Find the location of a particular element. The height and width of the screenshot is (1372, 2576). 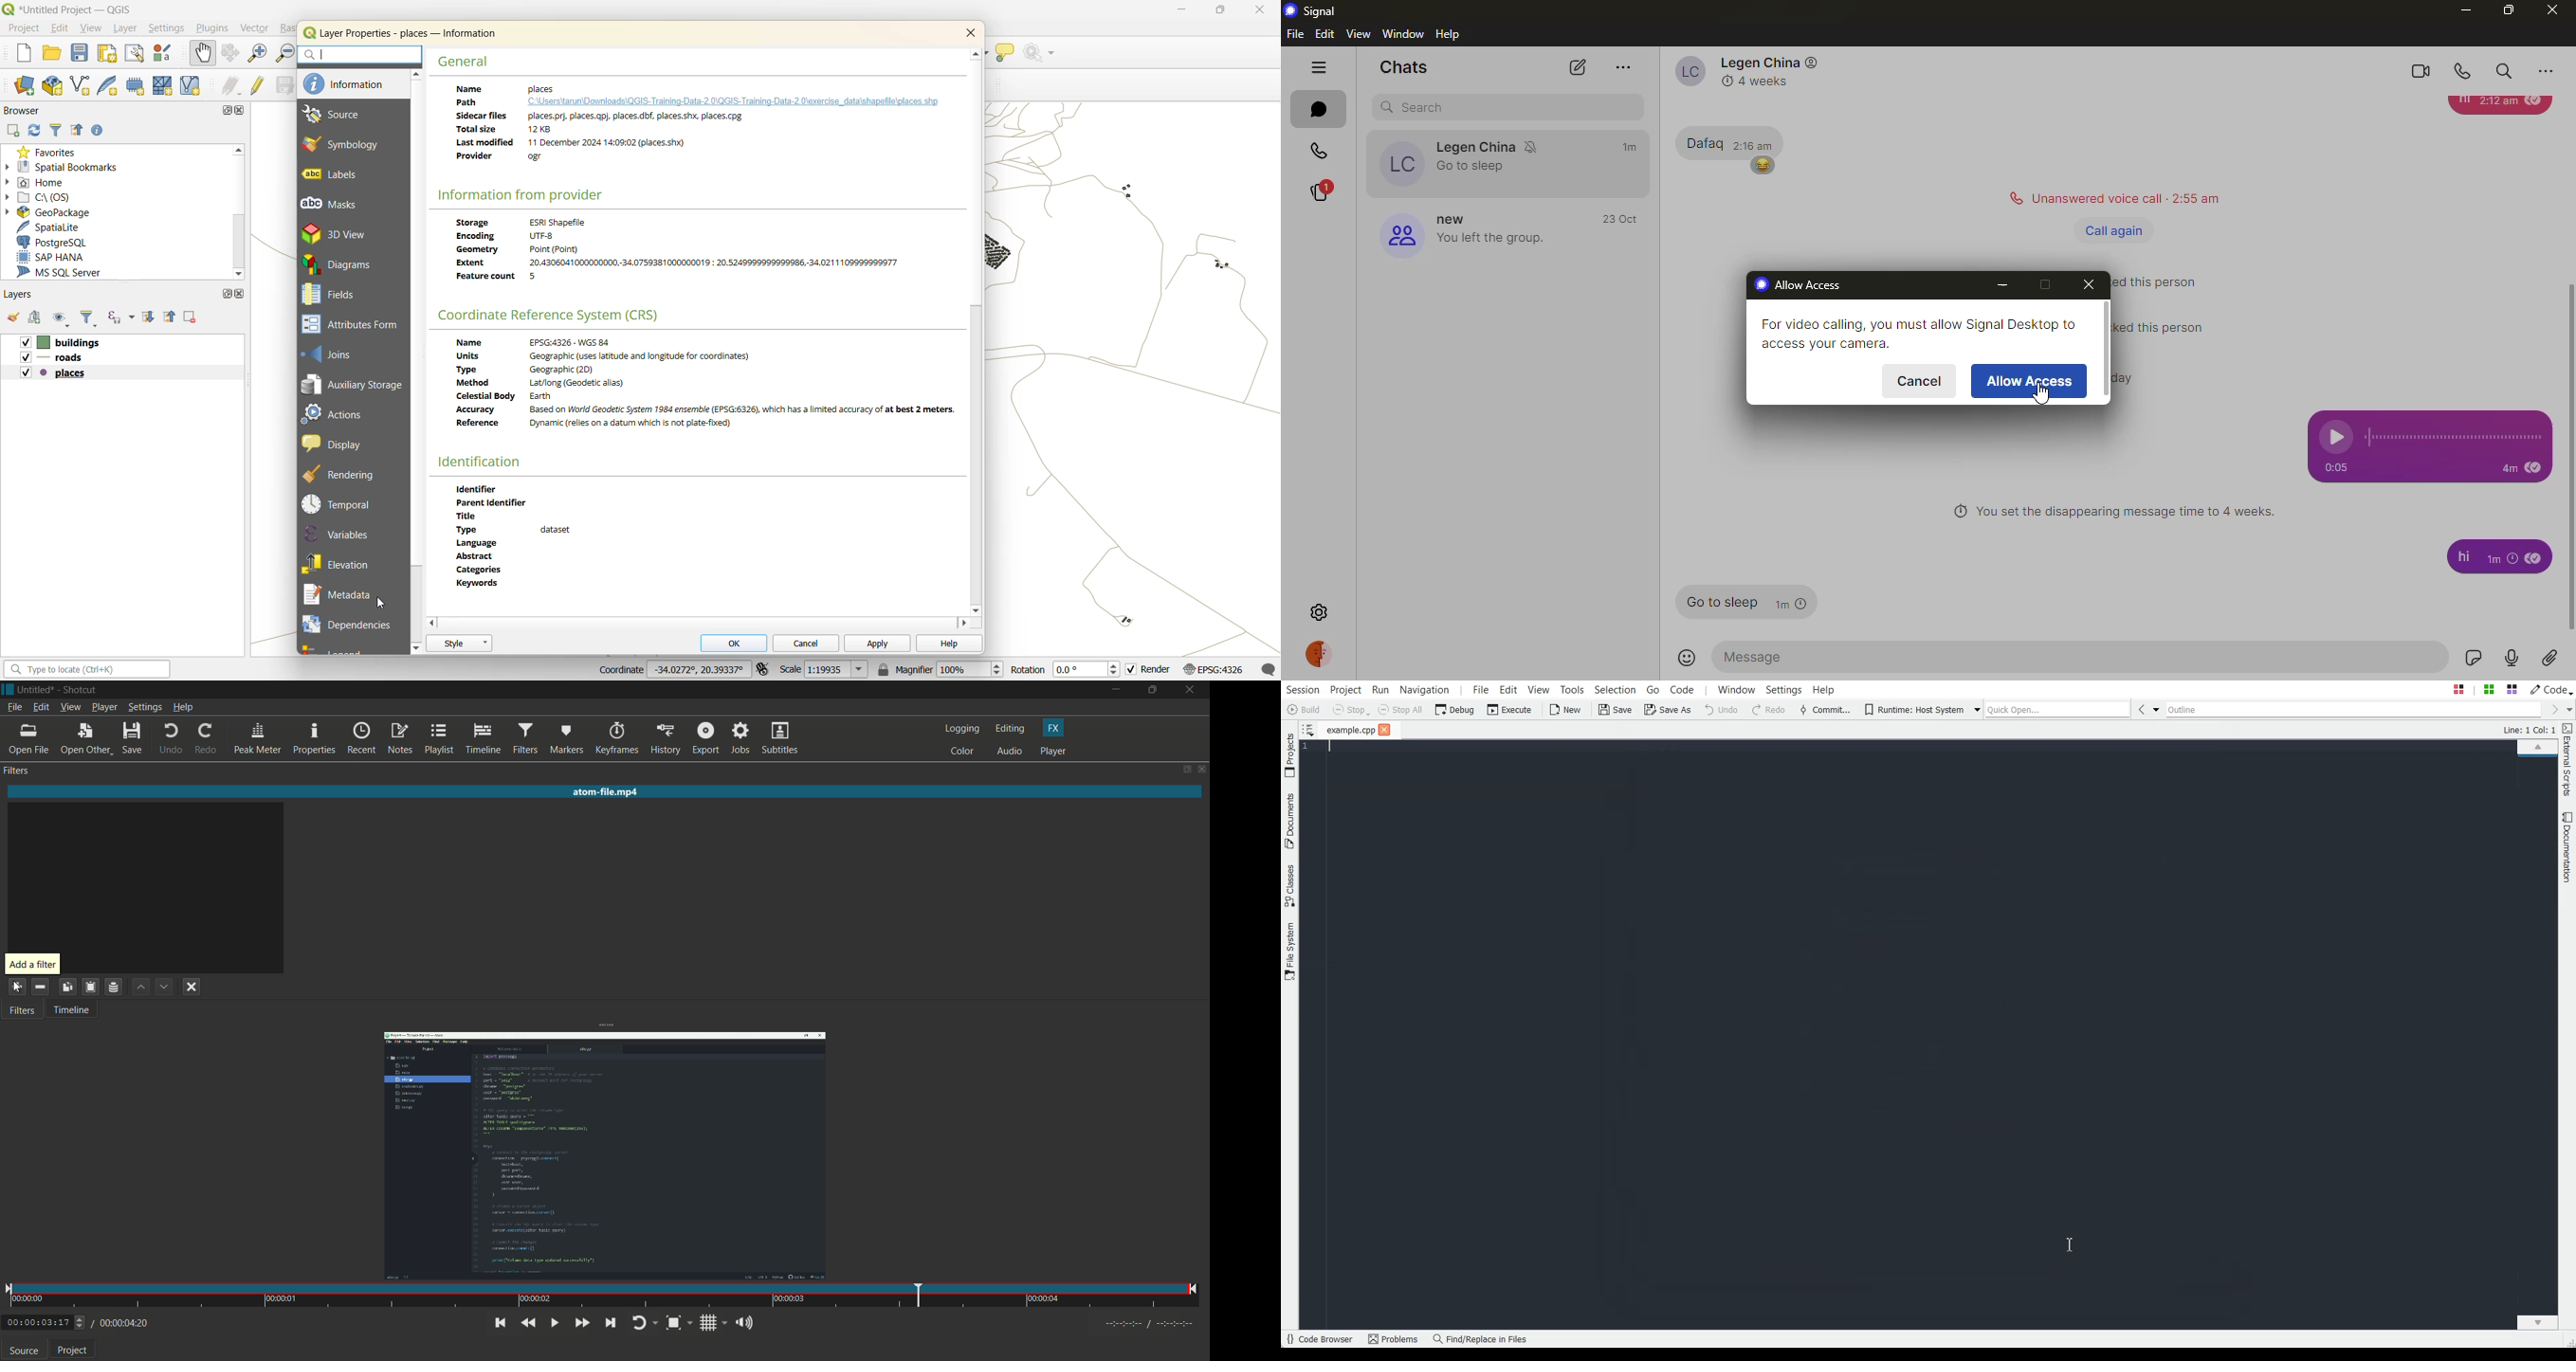

filter by expression is located at coordinates (122, 314).